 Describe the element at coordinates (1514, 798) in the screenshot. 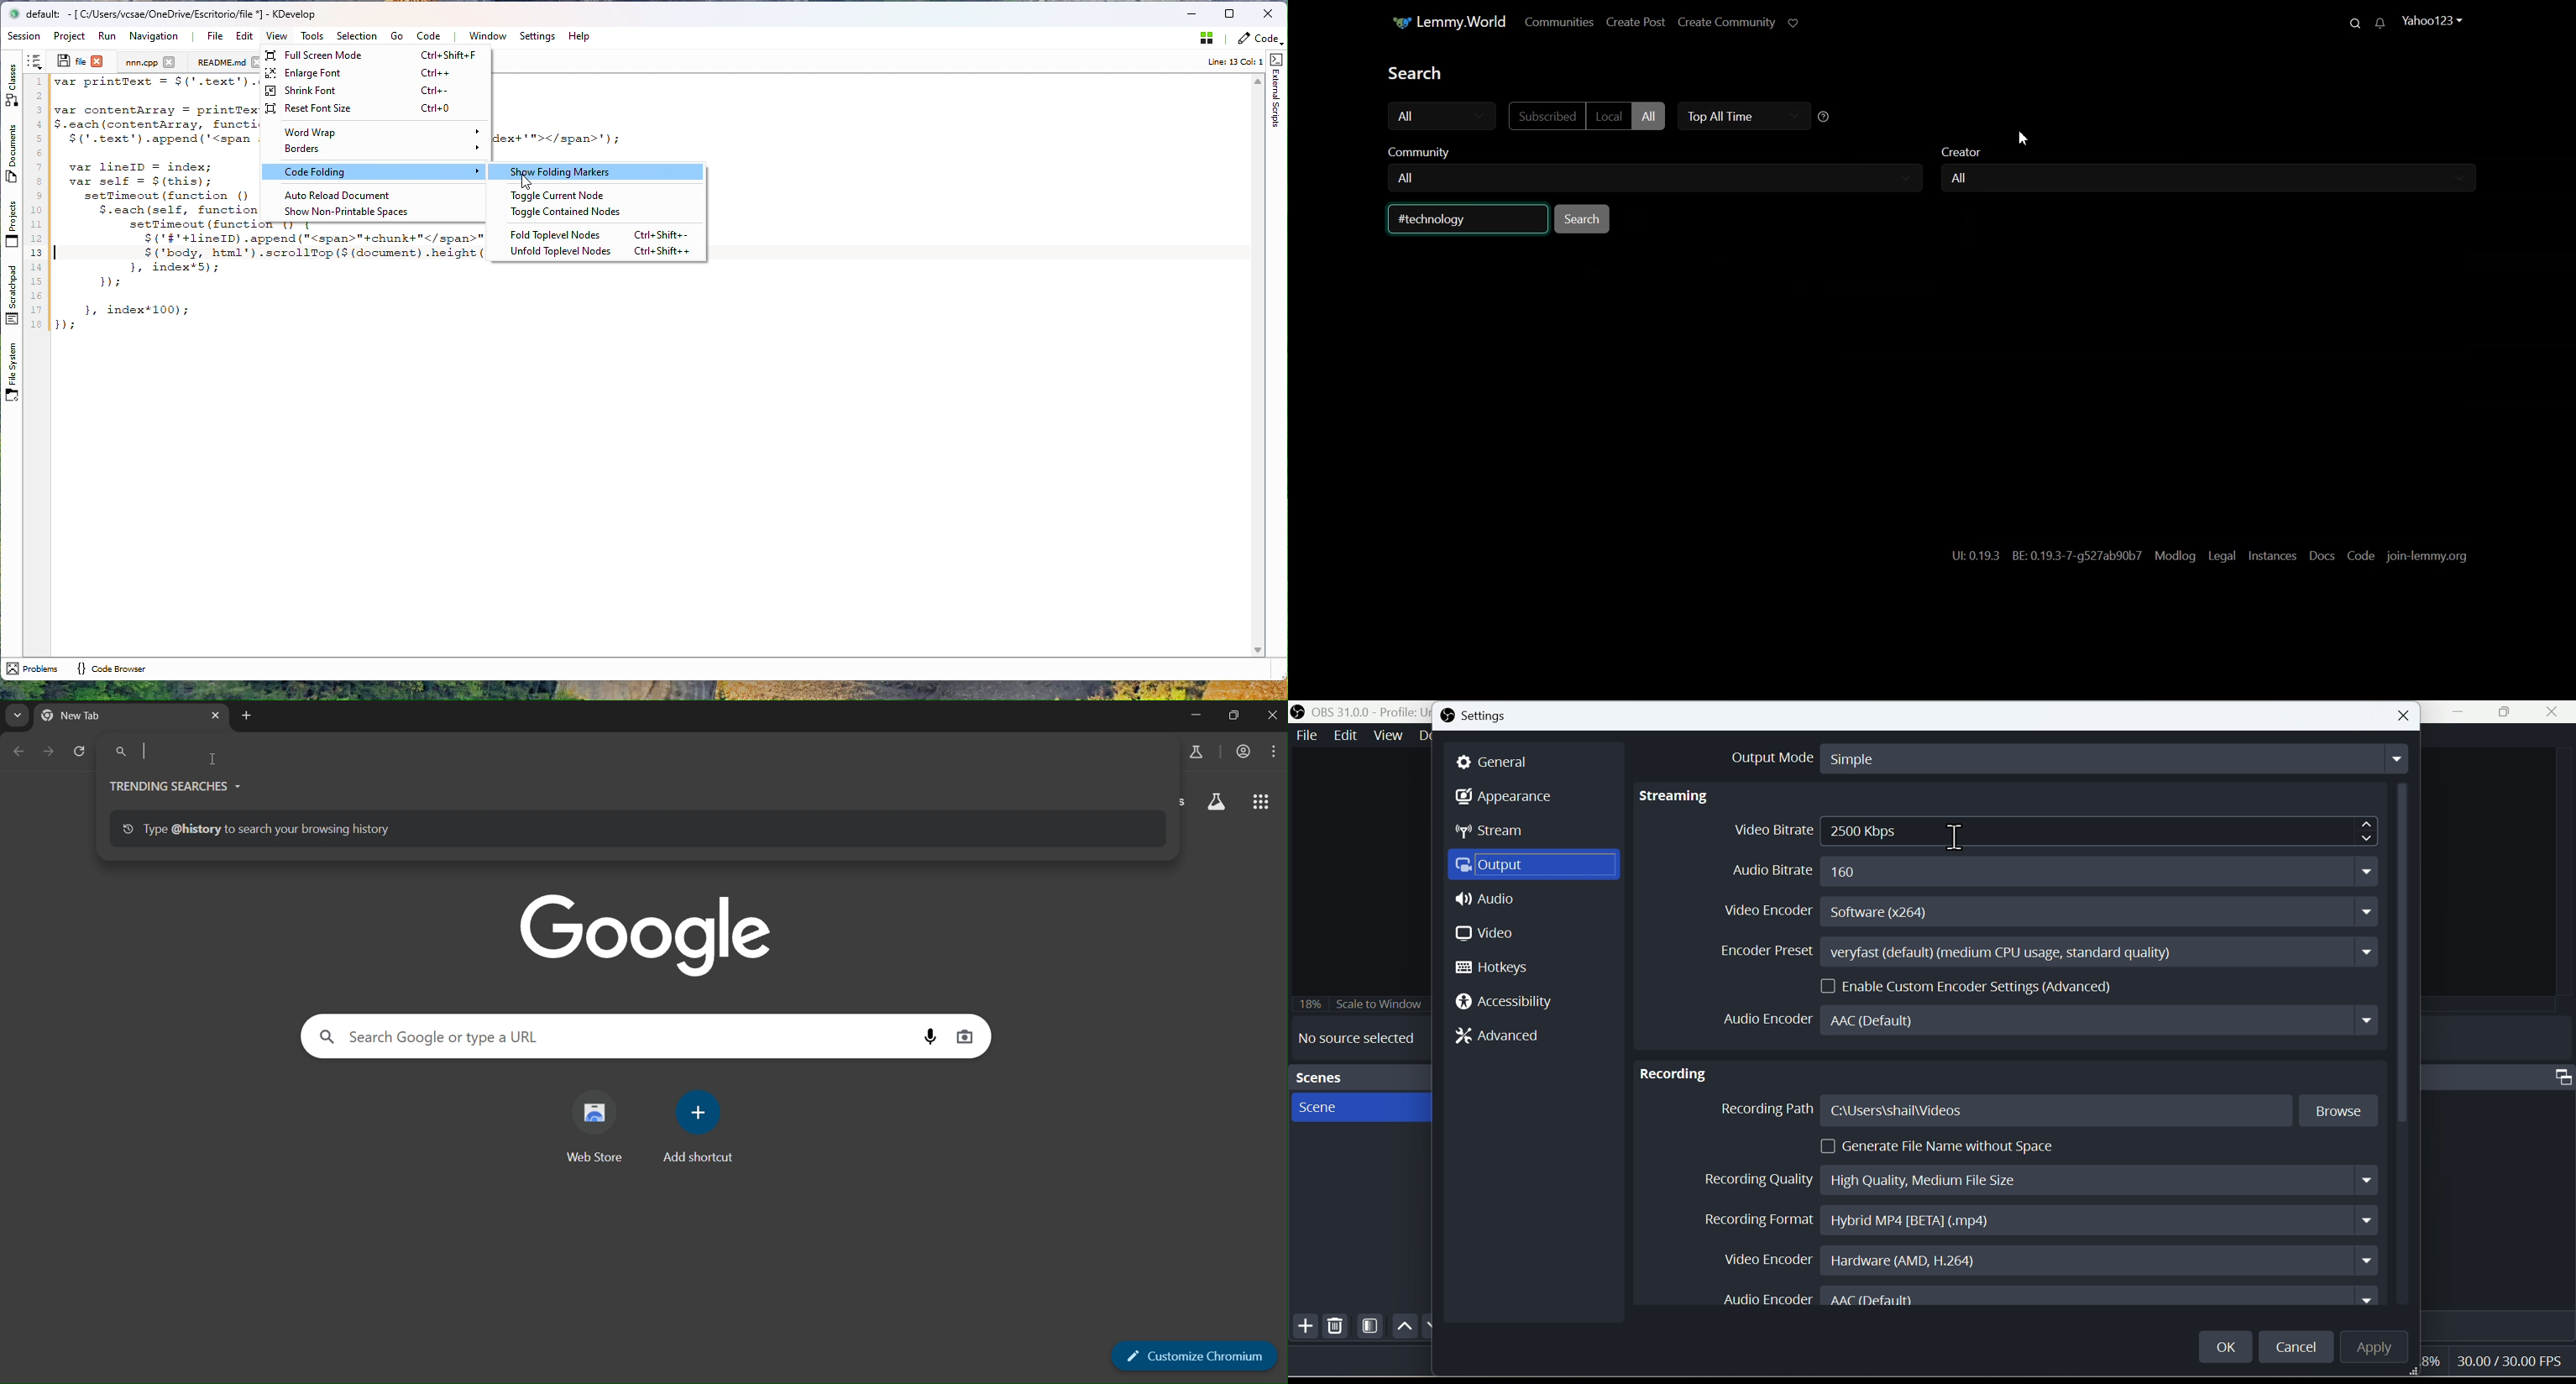

I see `Appearance` at that location.